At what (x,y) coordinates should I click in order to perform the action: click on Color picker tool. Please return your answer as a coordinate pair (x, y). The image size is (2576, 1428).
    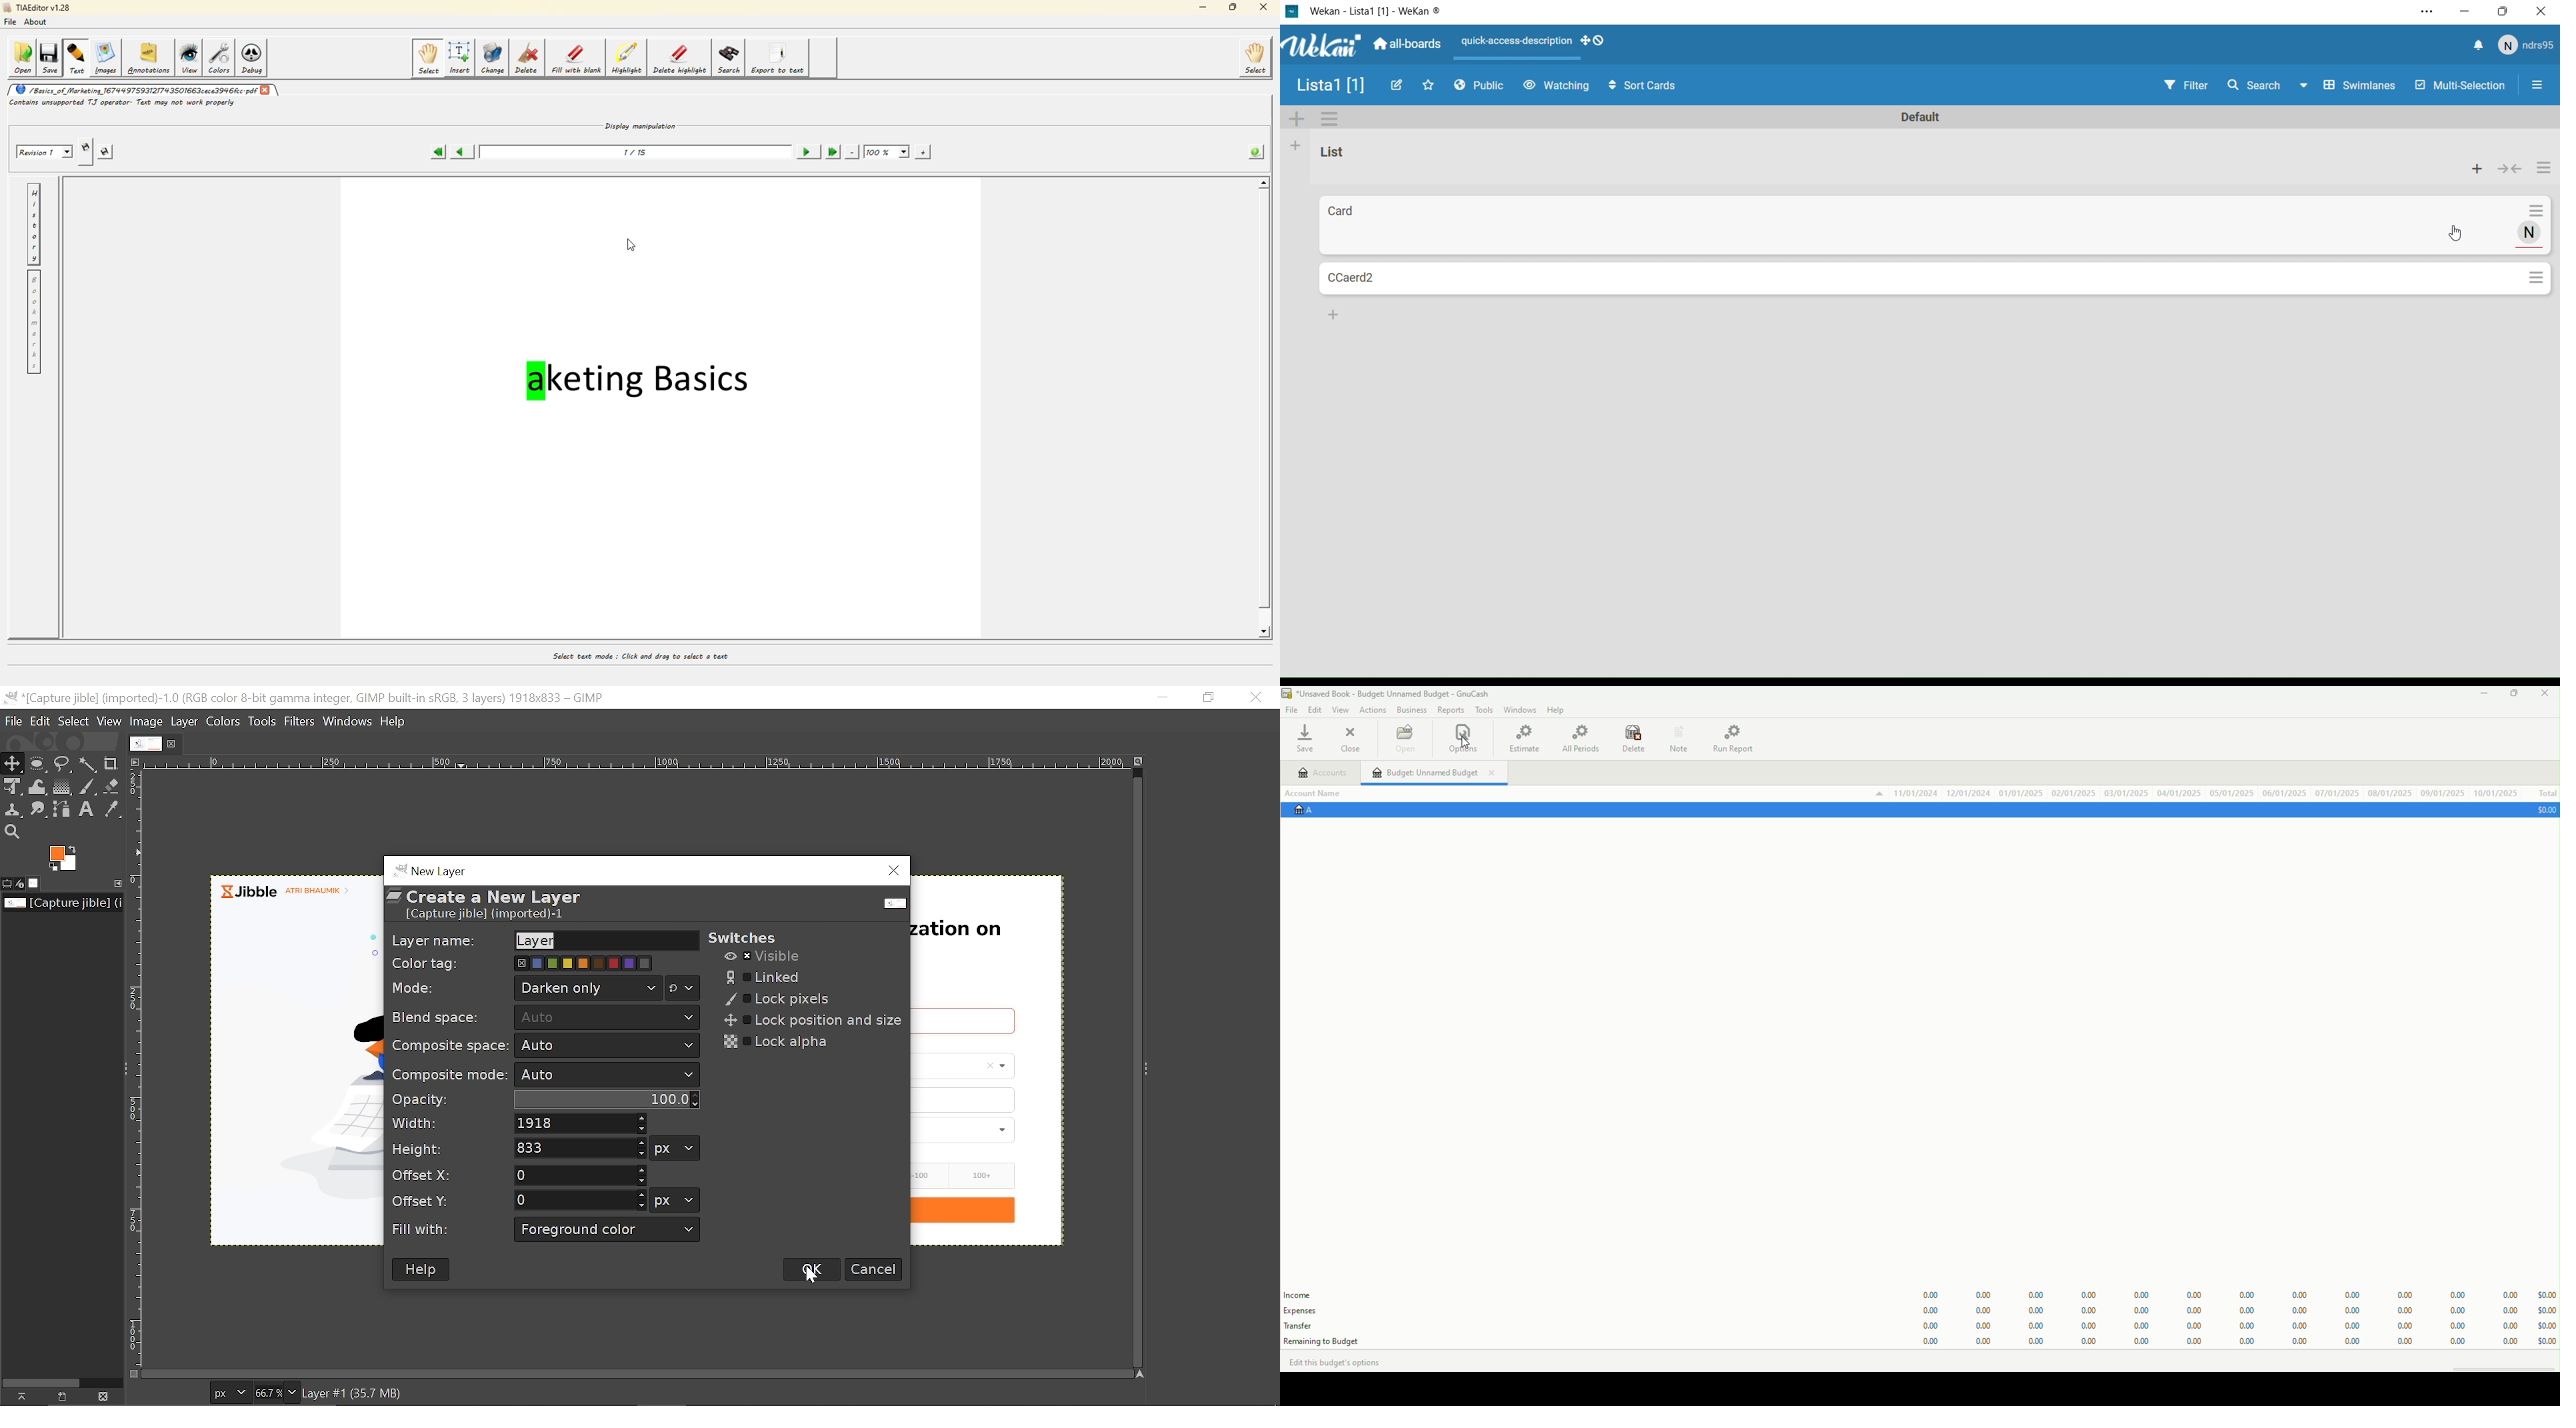
    Looking at the image, I should click on (111, 810).